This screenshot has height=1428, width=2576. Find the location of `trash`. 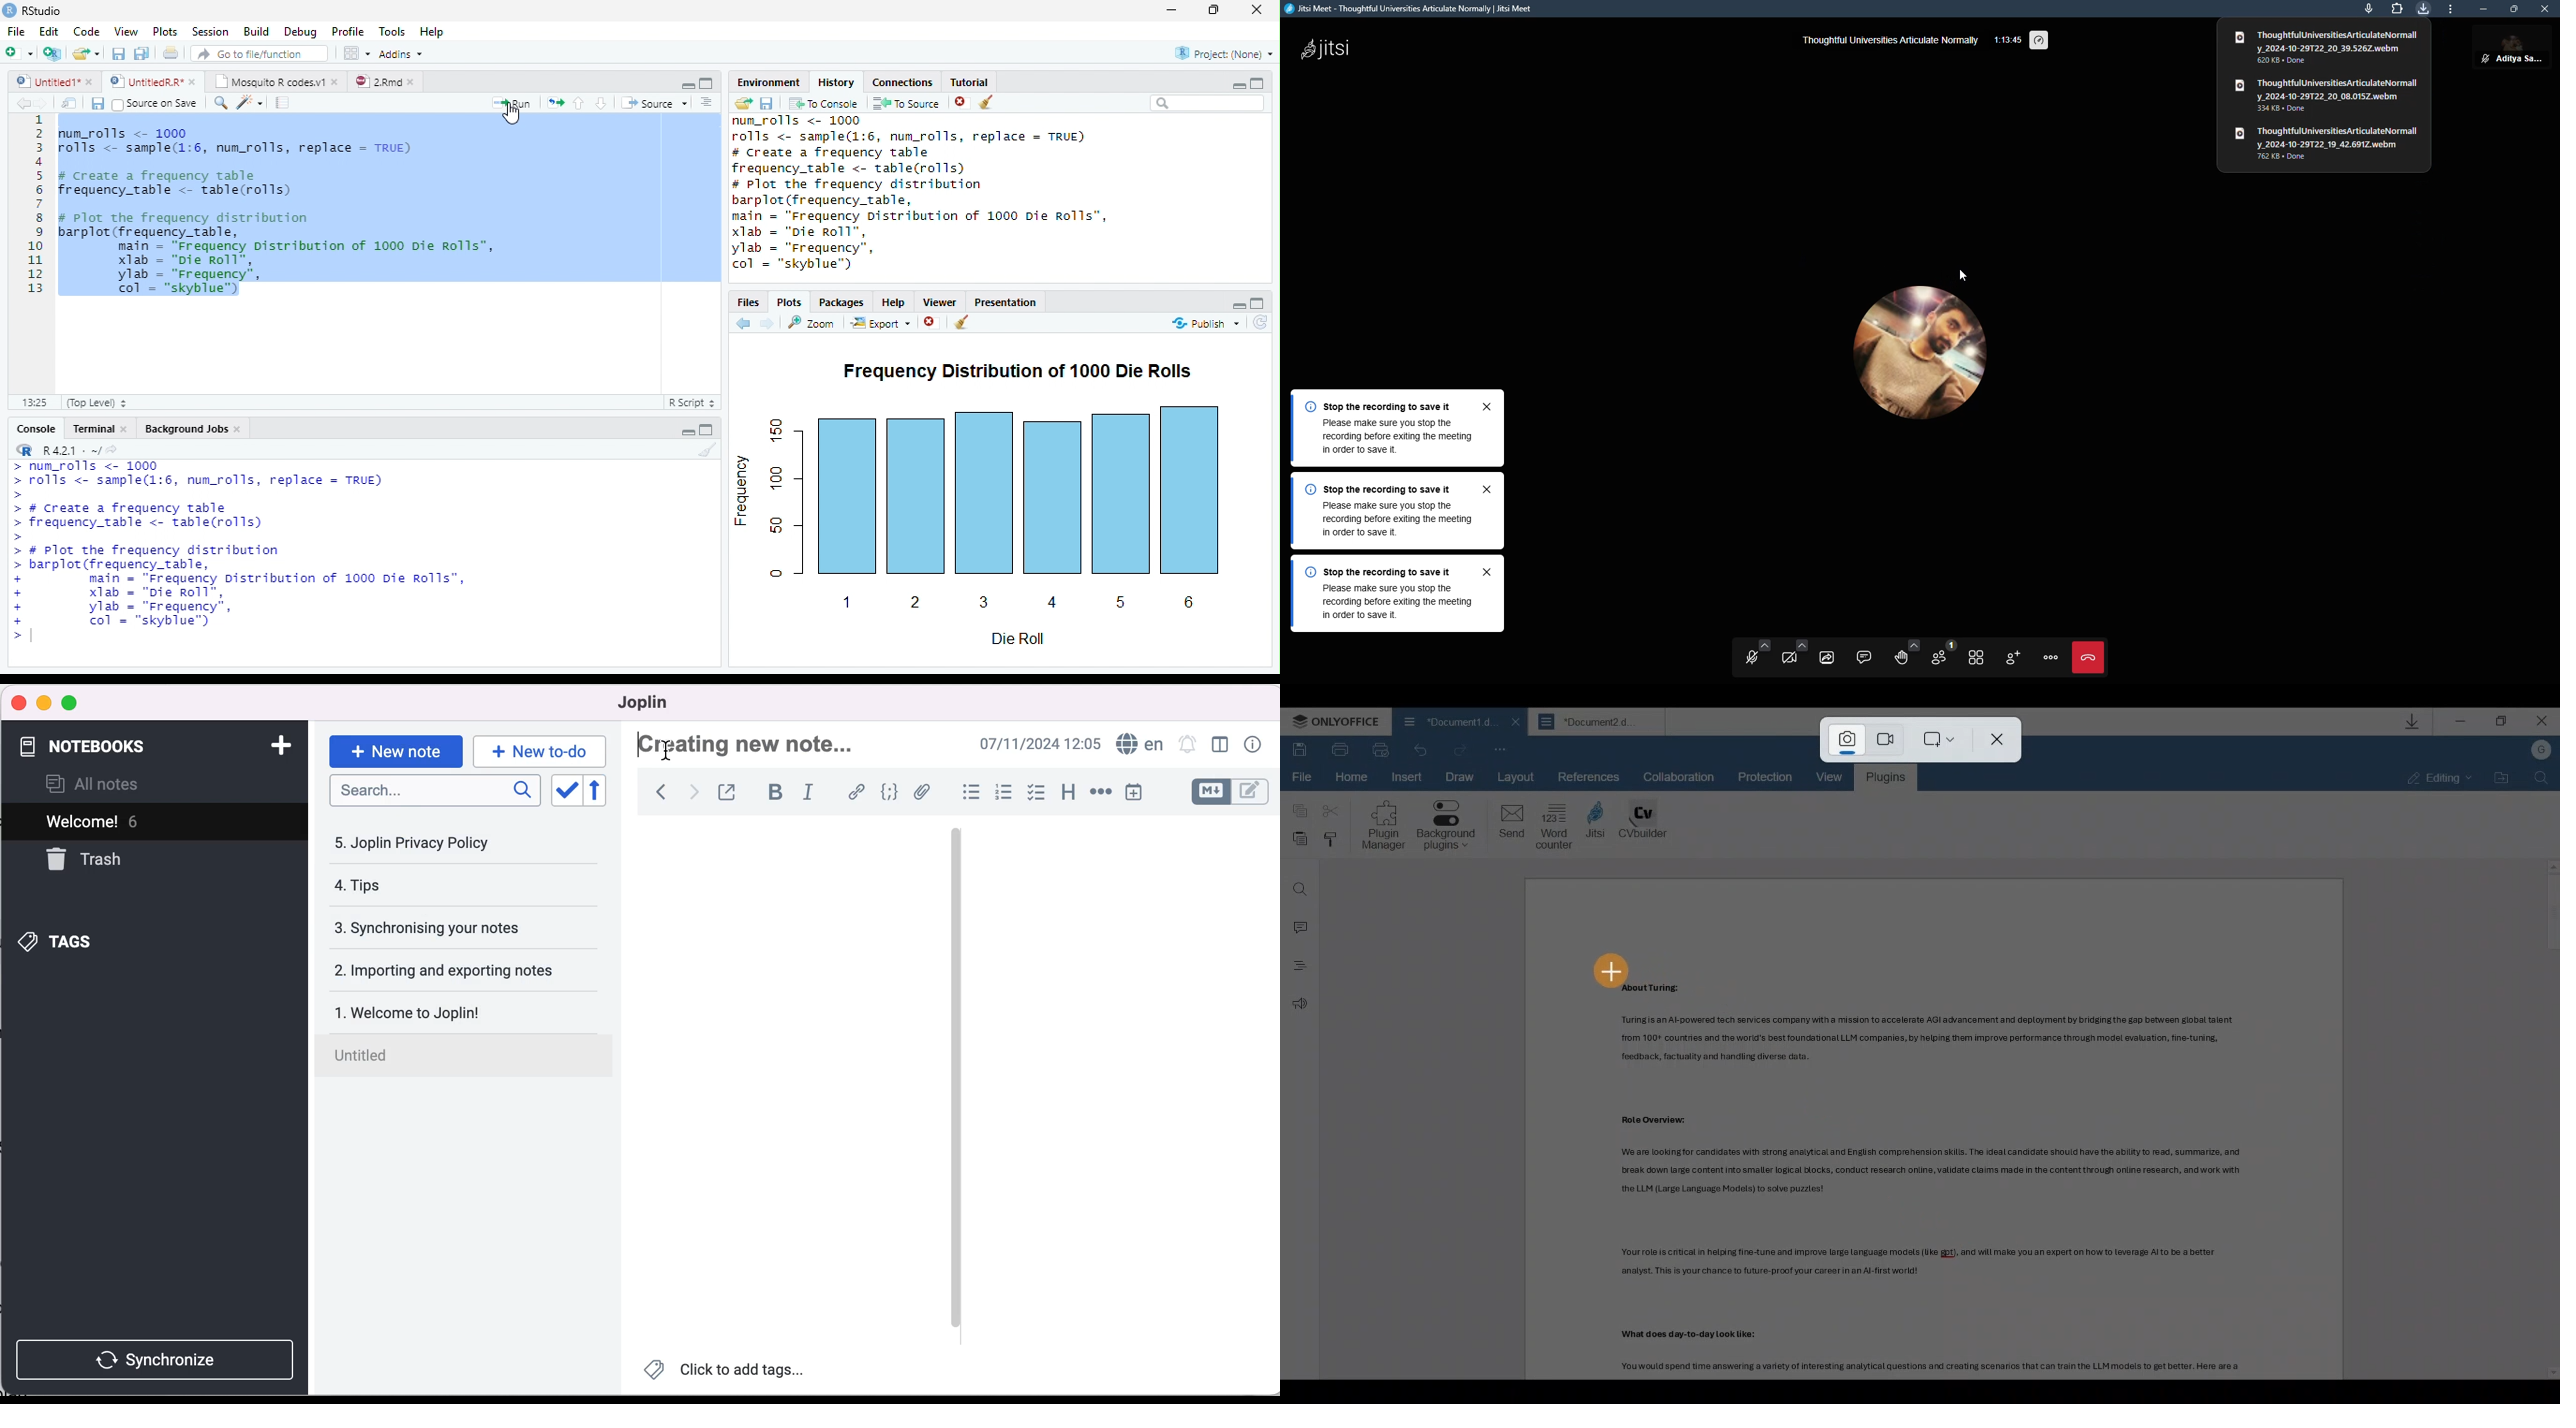

trash is located at coordinates (124, 861).